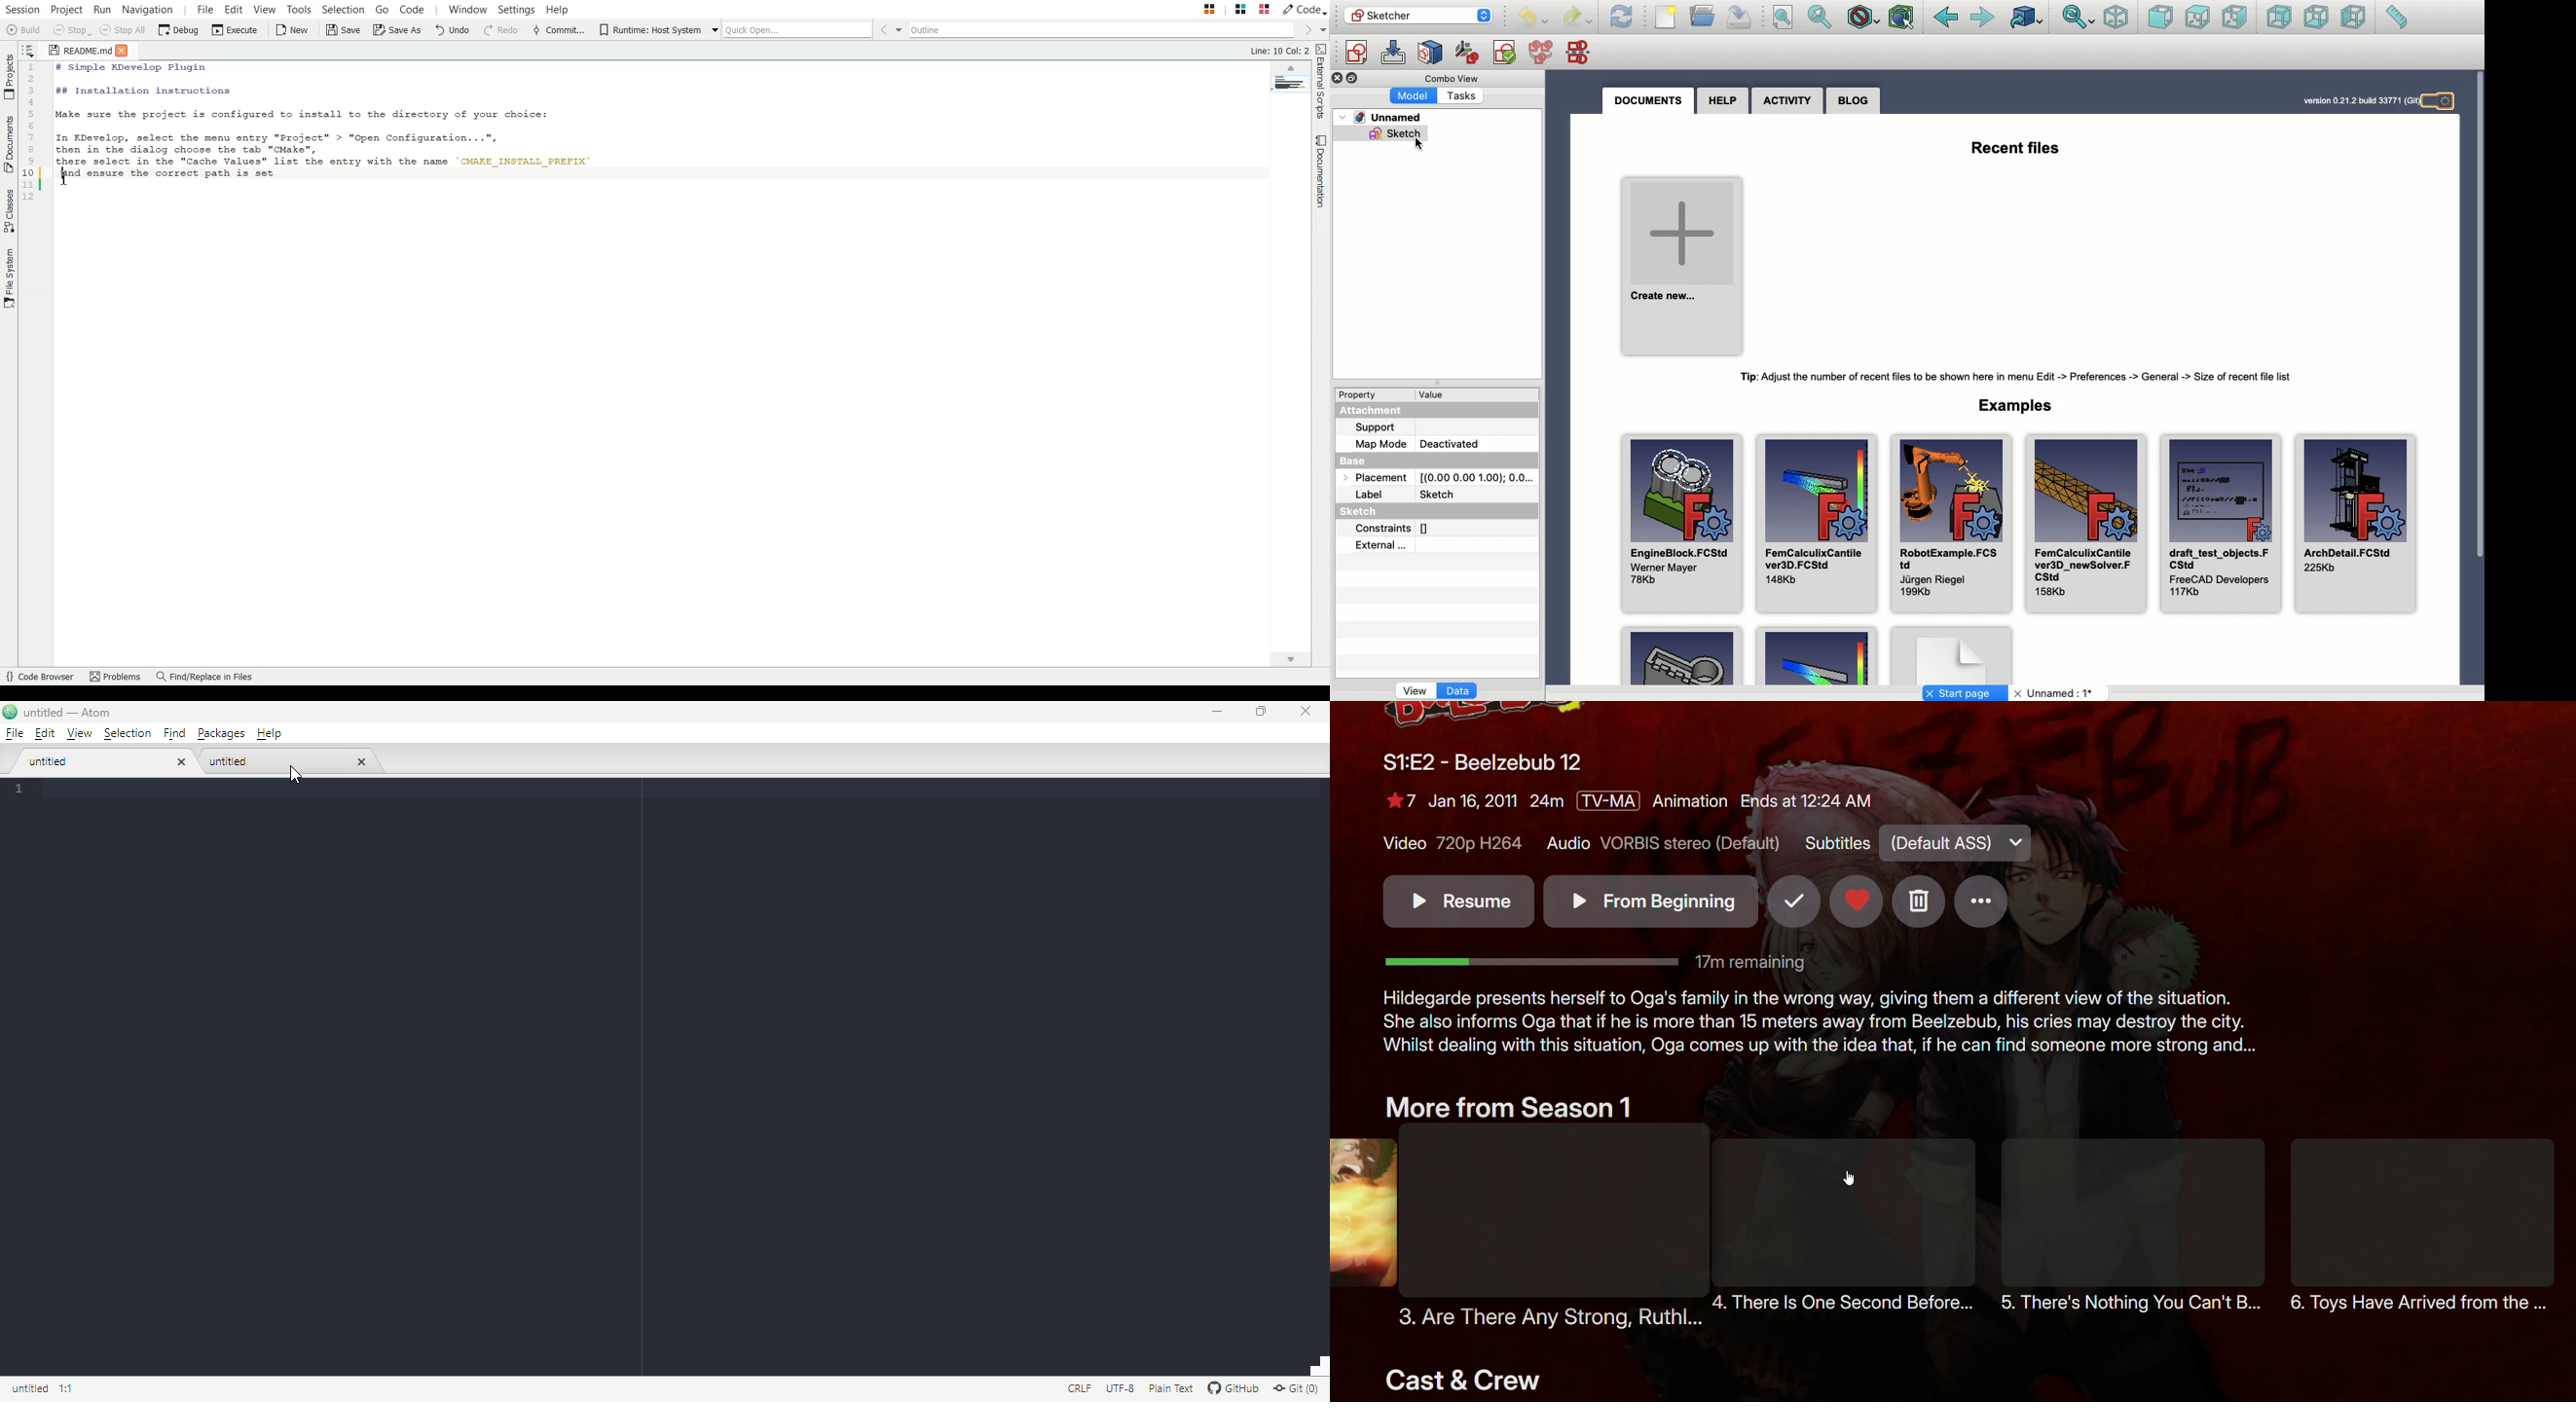  I want to click on Code, so click(1304, 9).